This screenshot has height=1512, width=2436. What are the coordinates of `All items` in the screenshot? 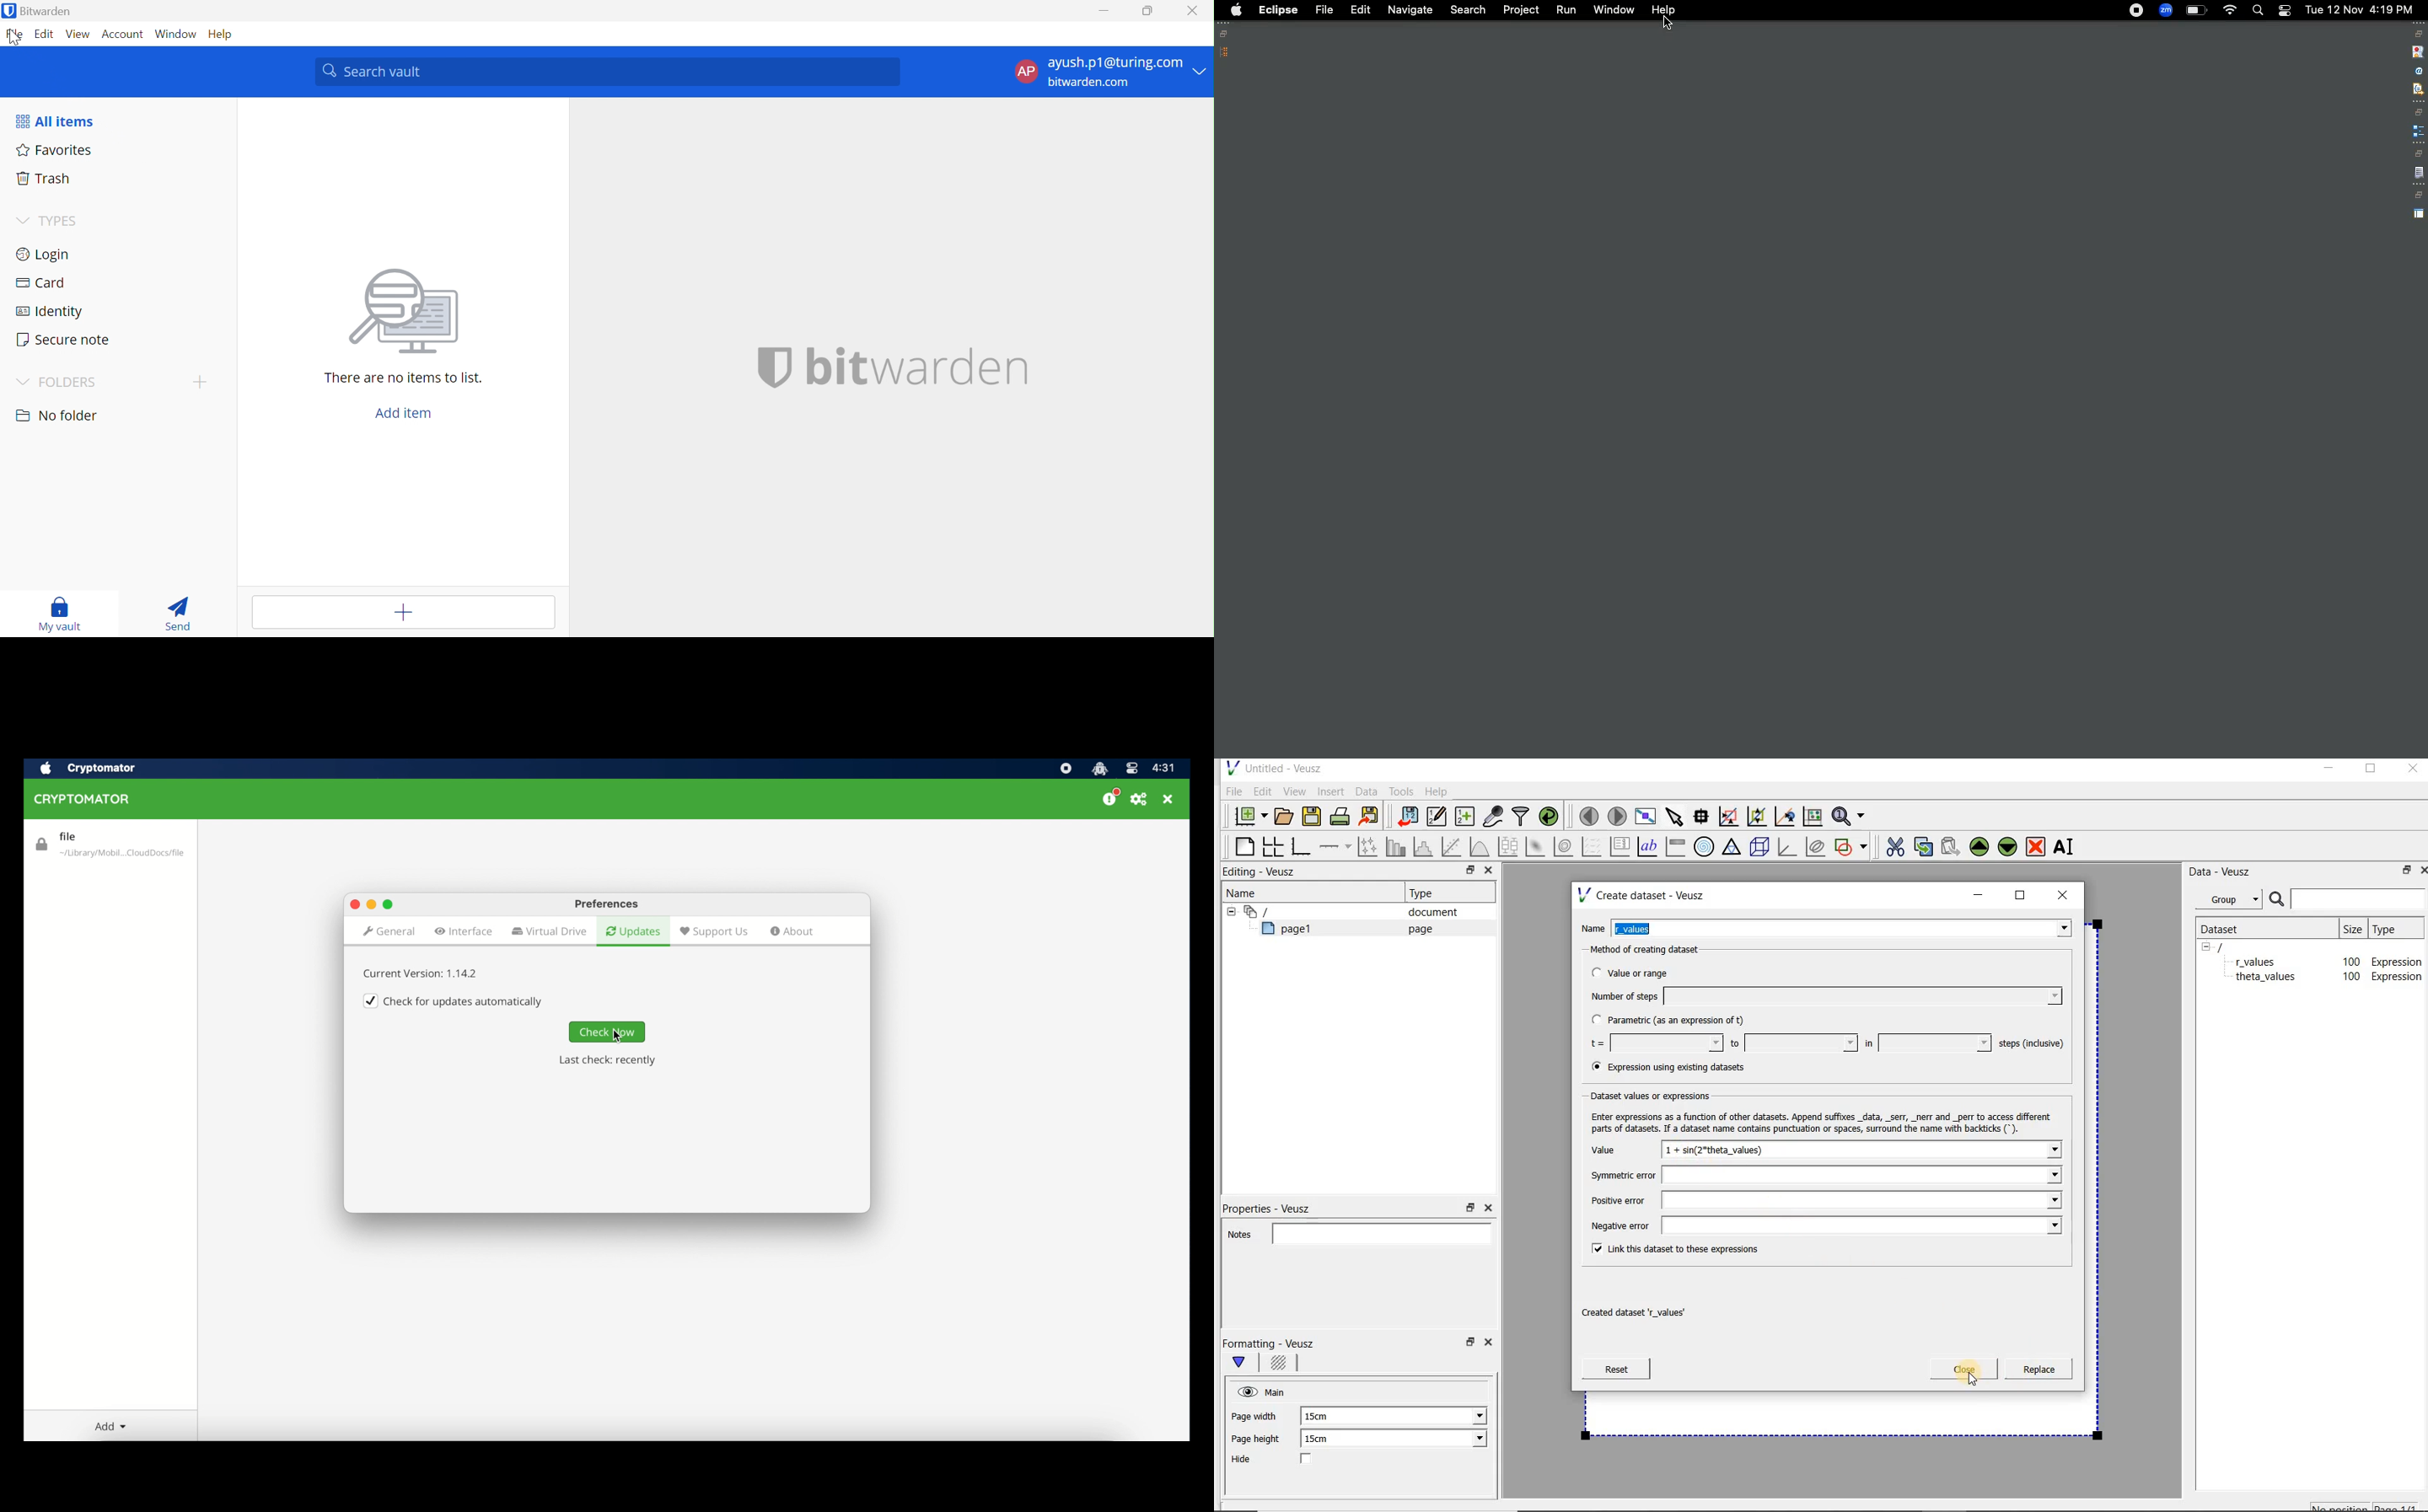 It's located at (56, 121).